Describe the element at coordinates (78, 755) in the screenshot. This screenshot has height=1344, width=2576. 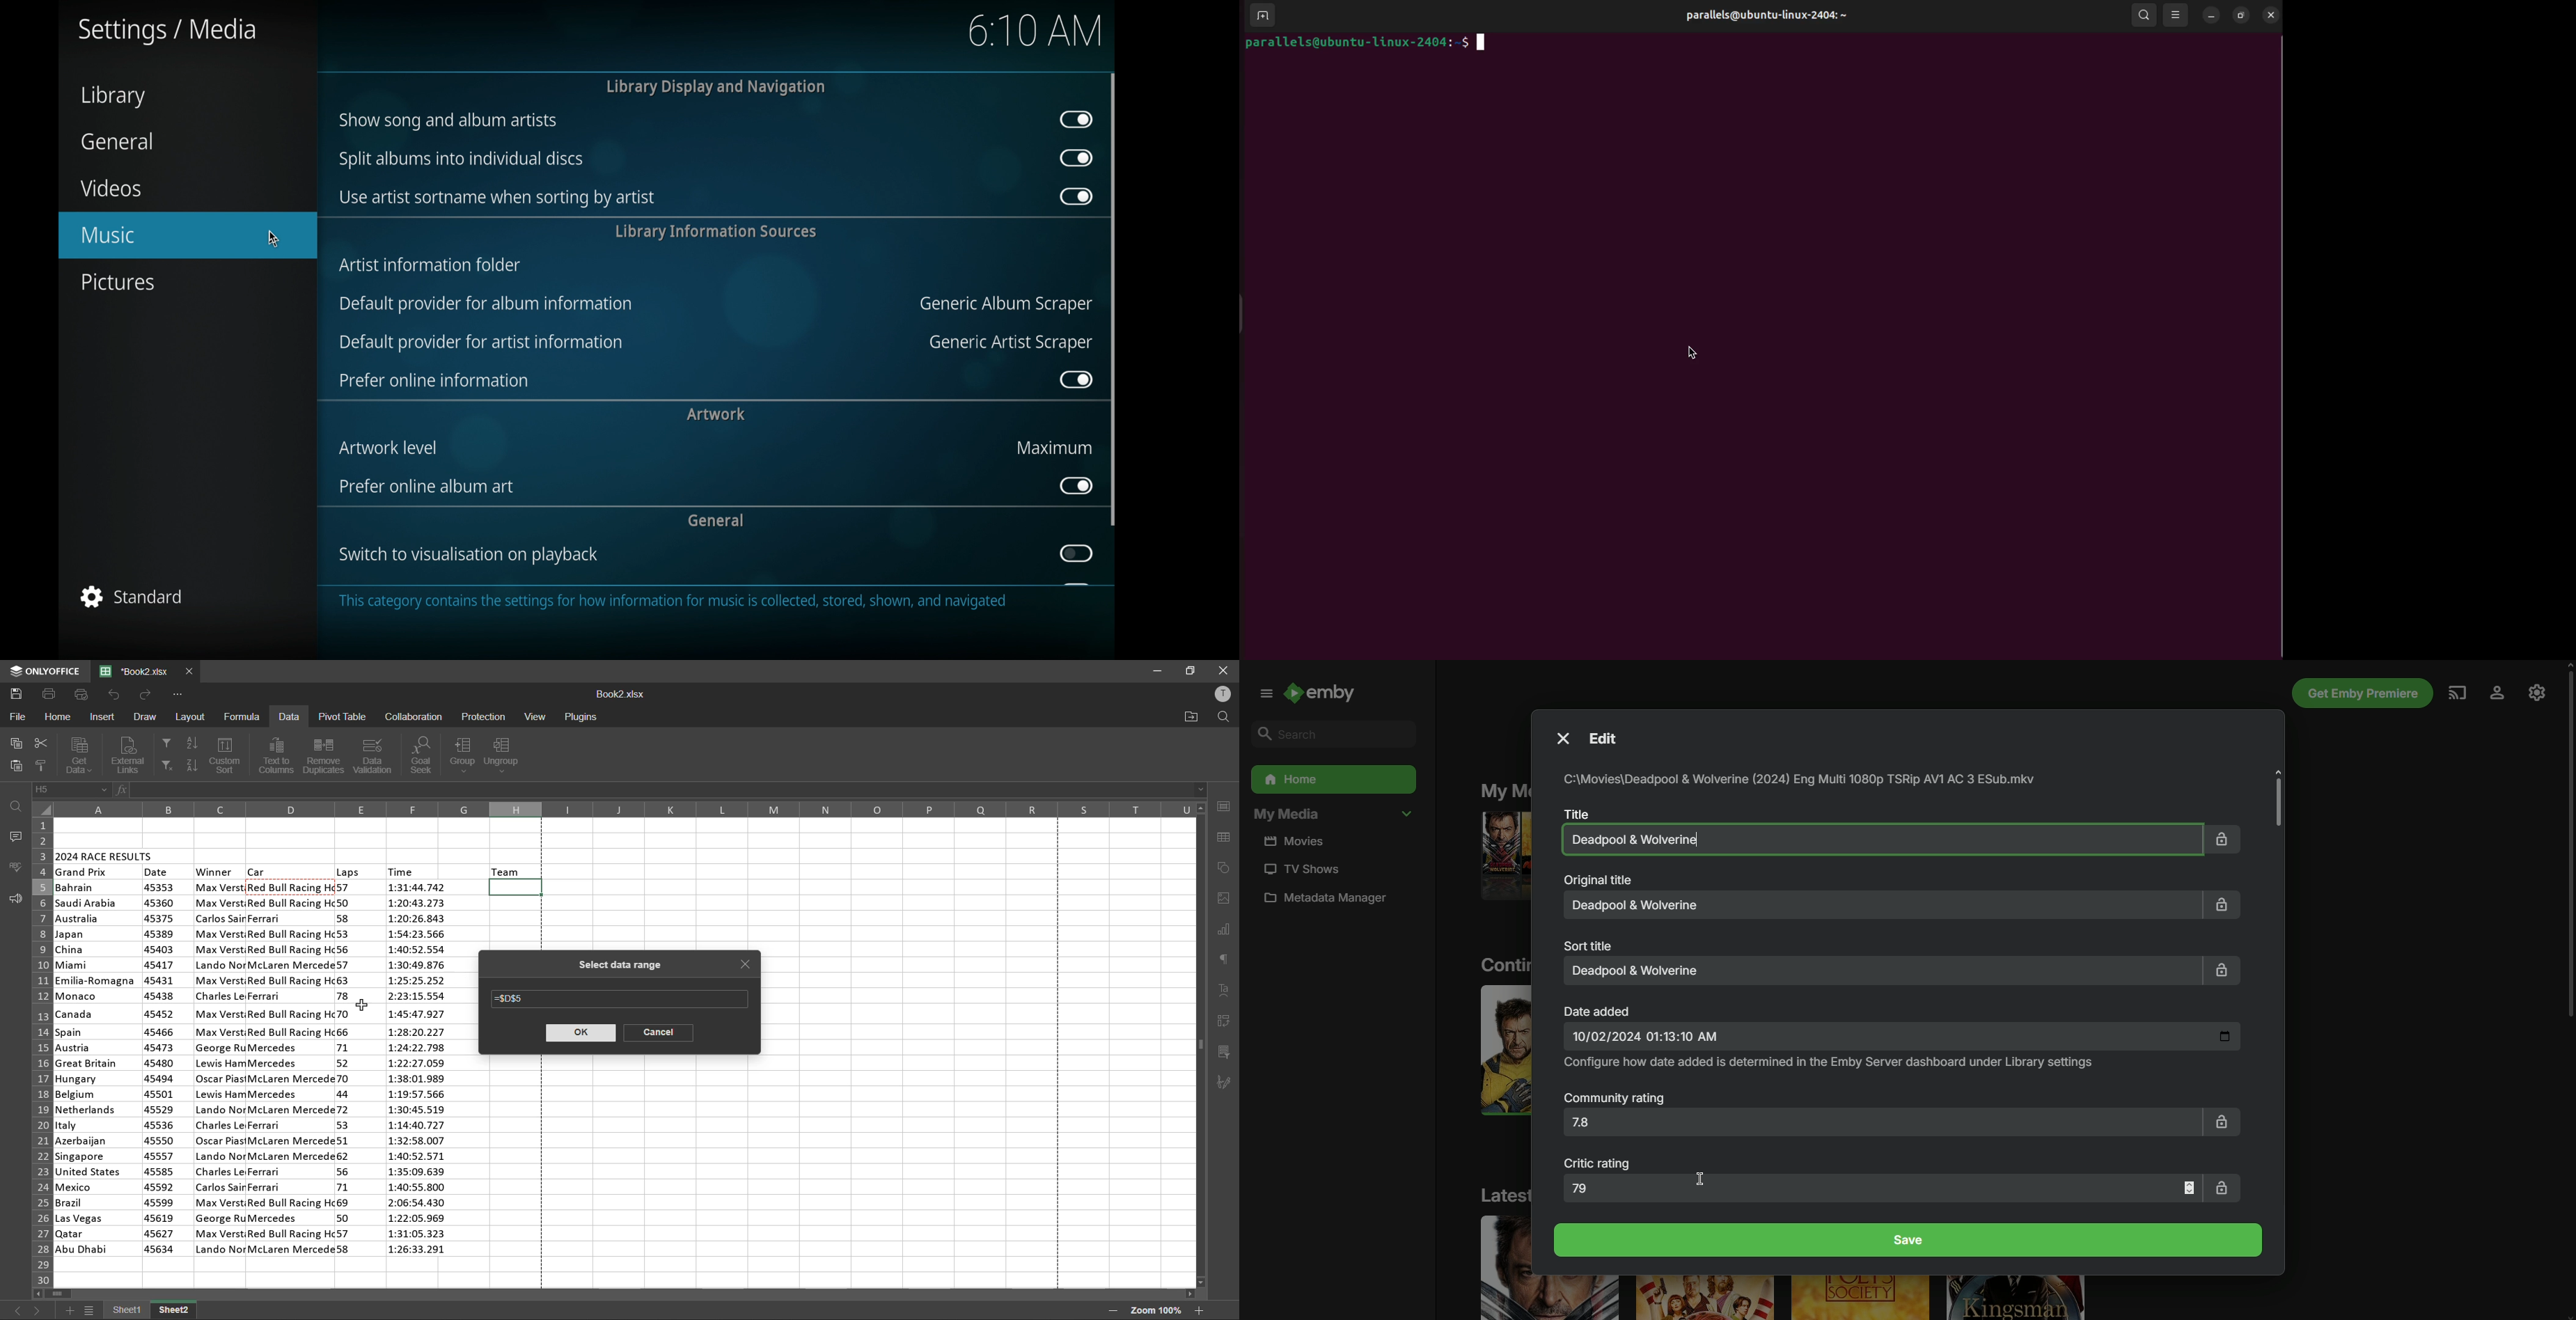
I see `get data` at that location.